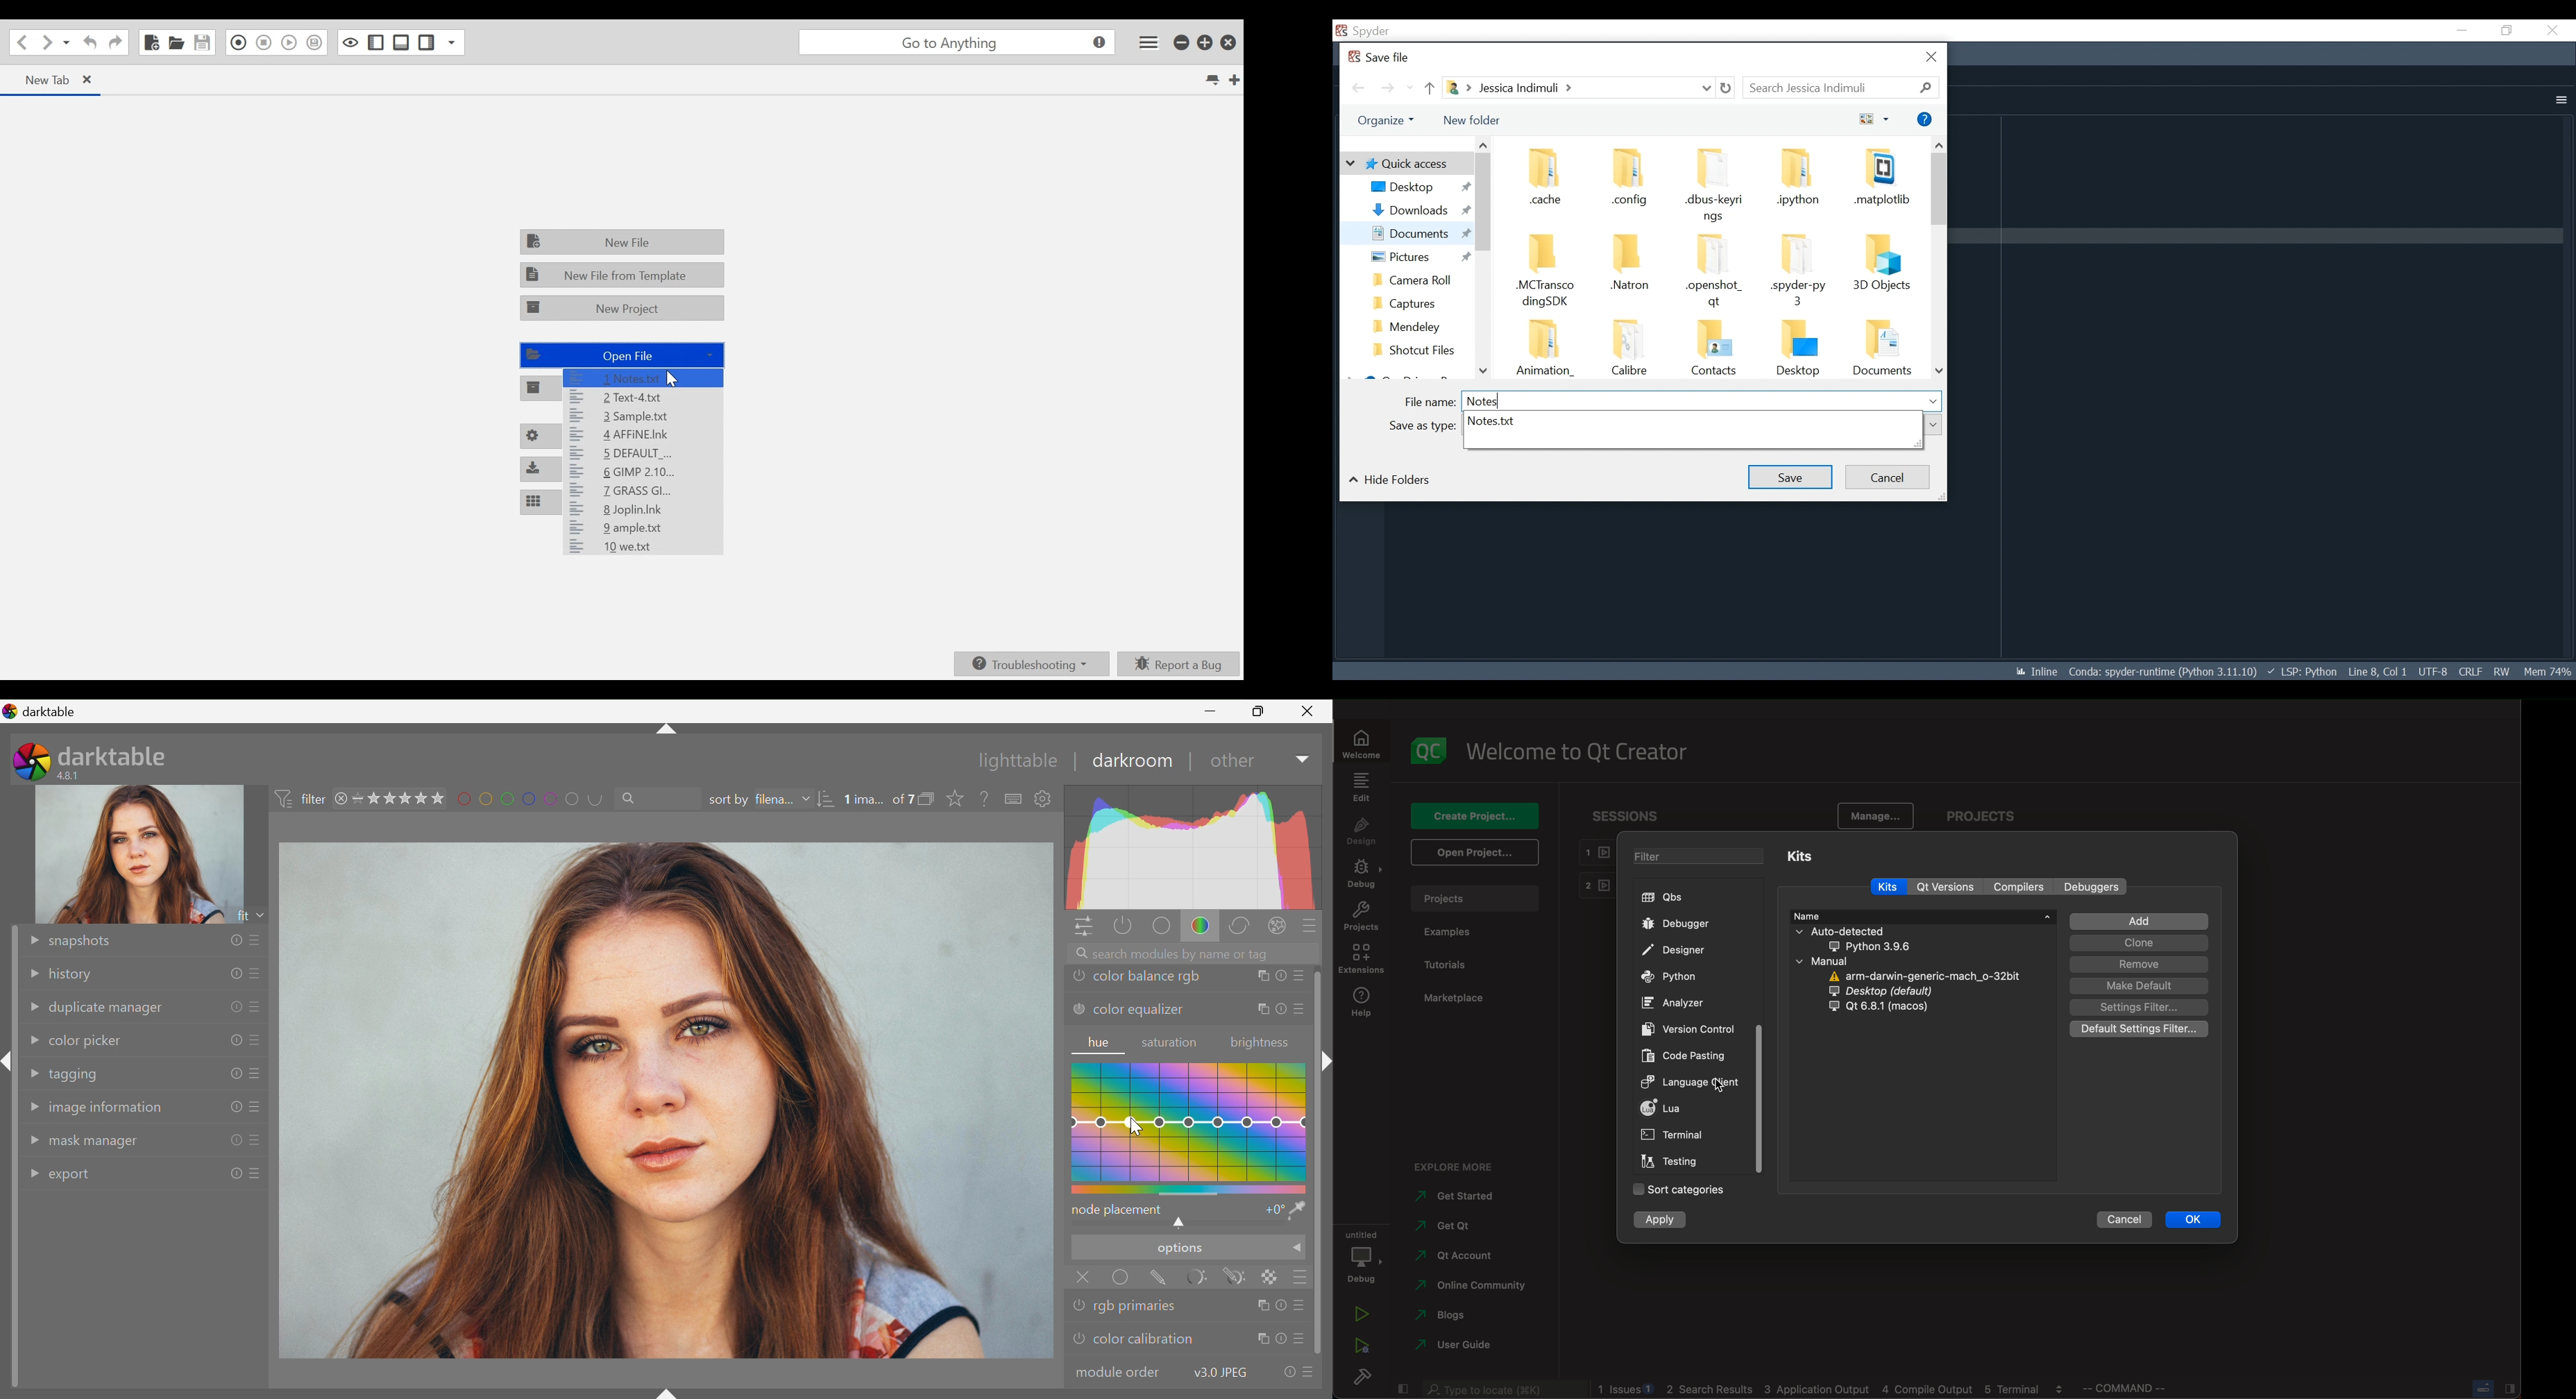  Describe the element at coordinates (1419, 426) in the screenshot. I see `` at that location.